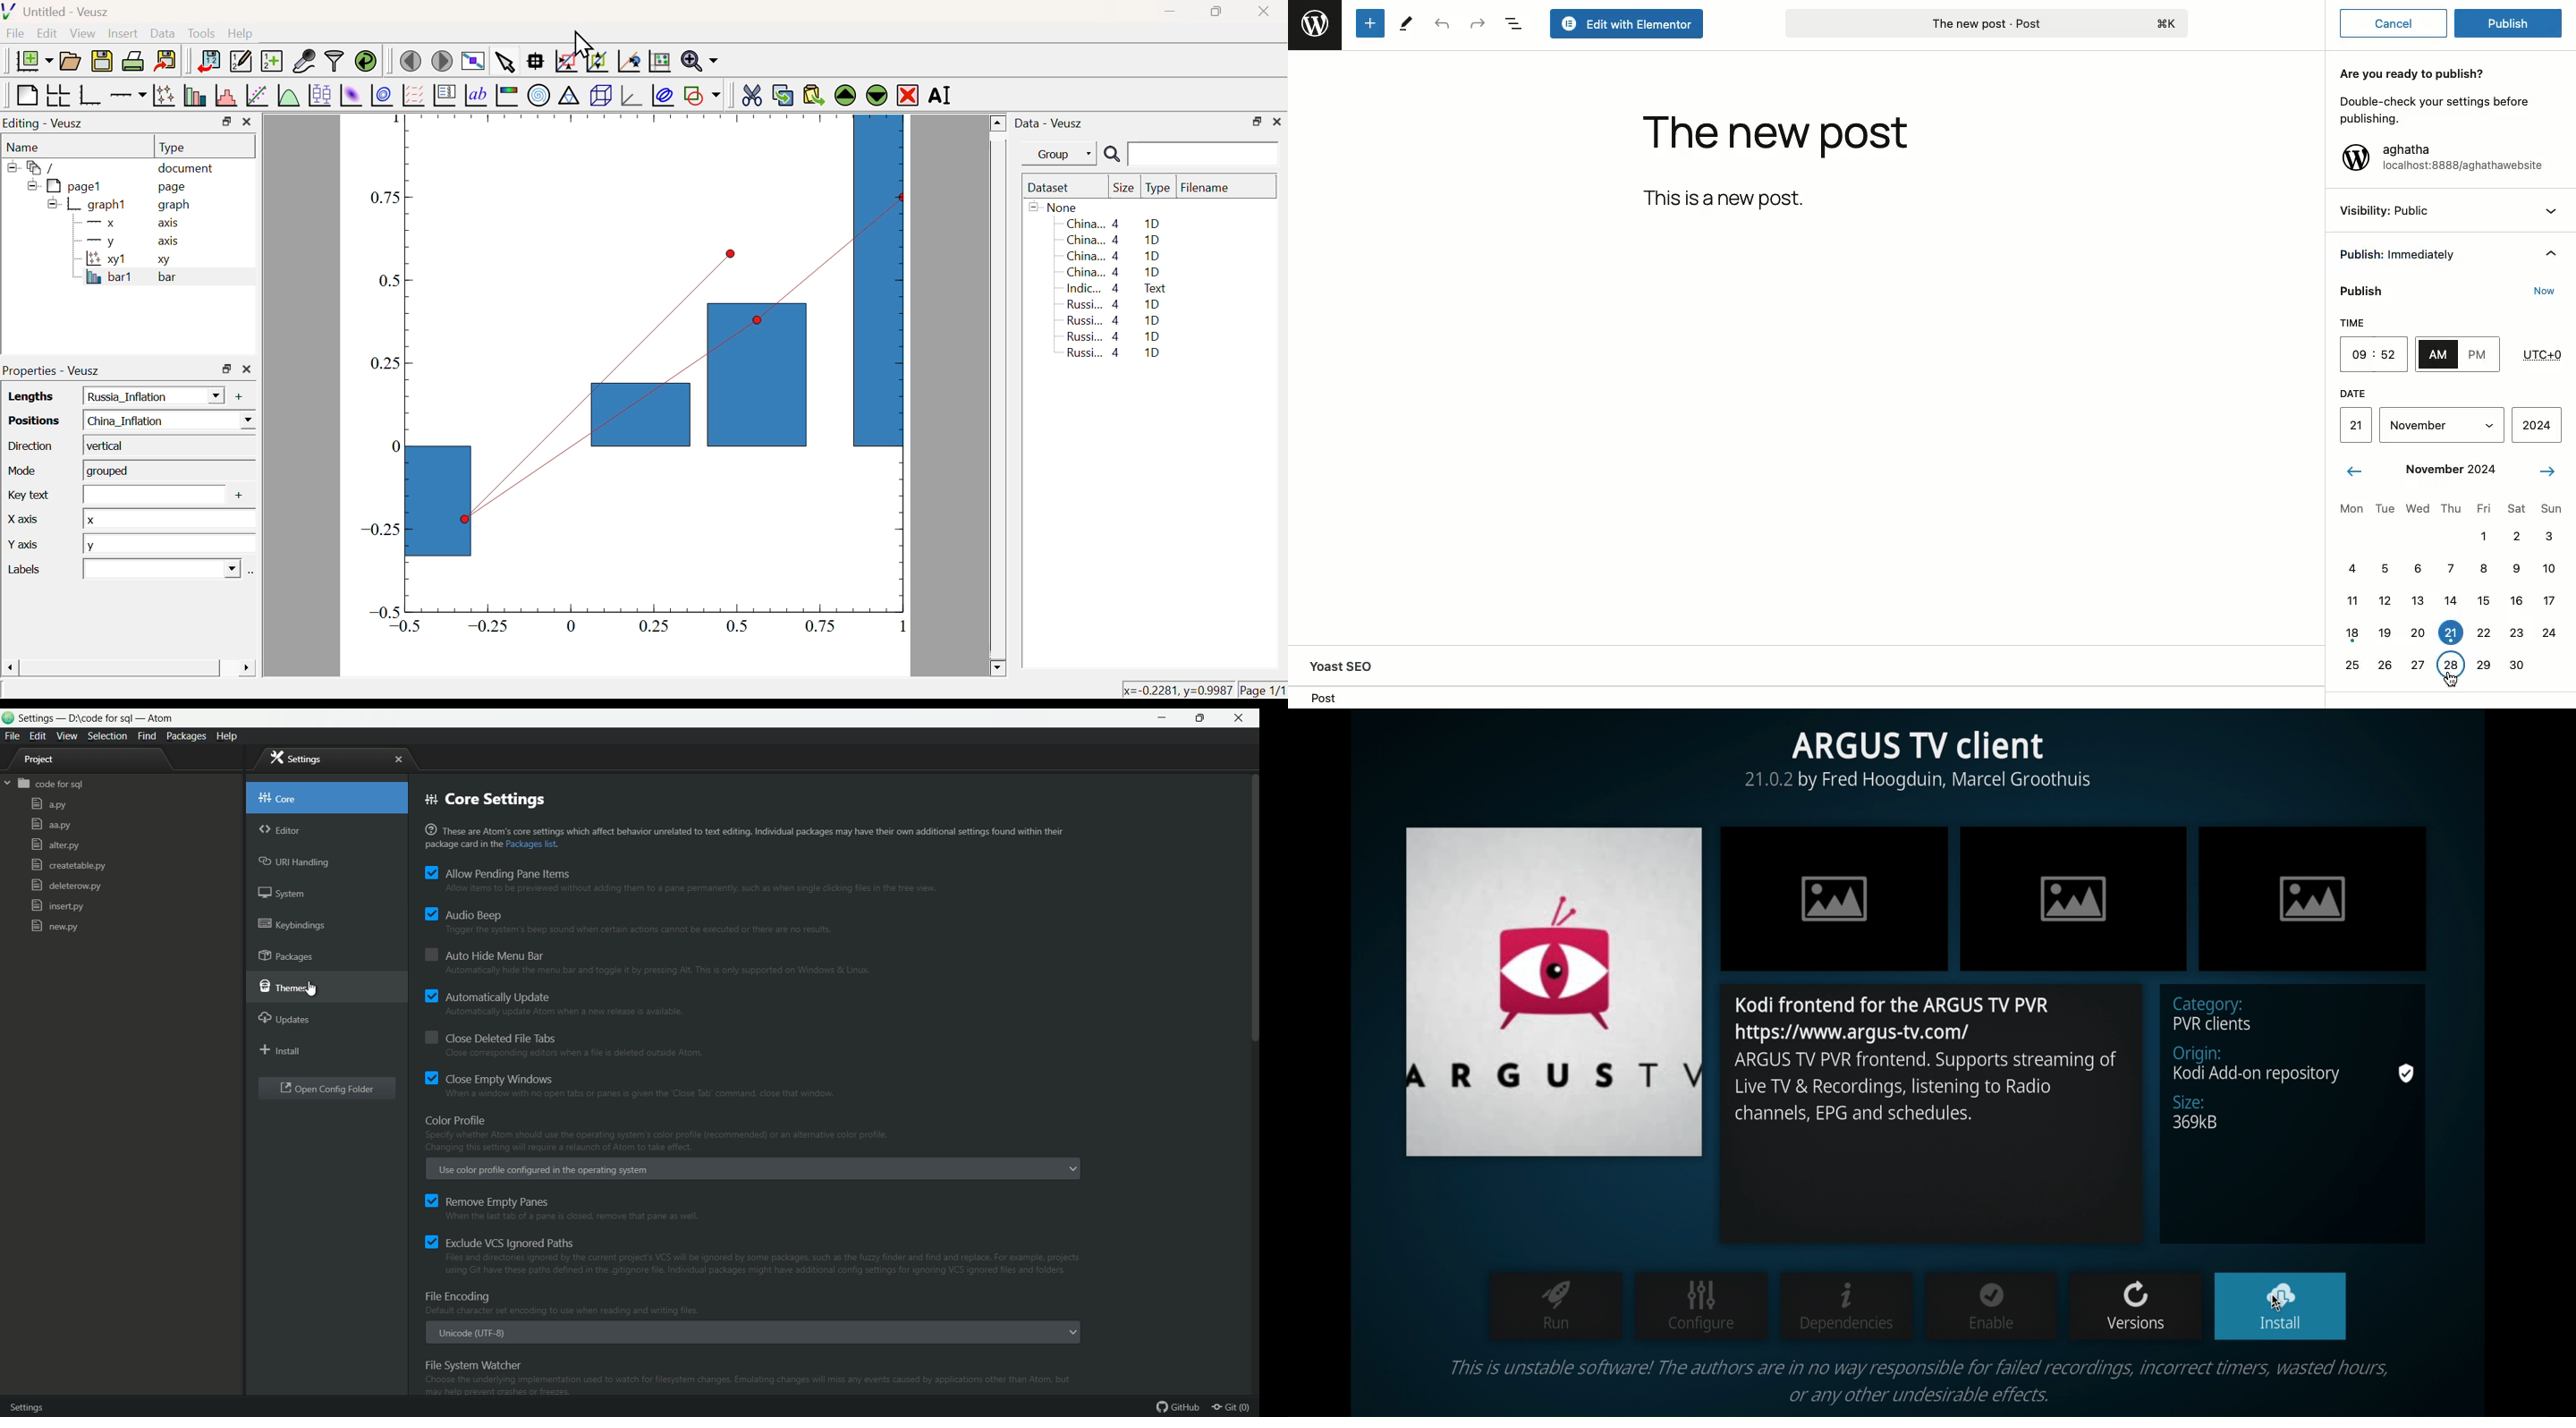  What do you see at coordinates (2221, 1015) in the screenshot?
I see `Category:
PVR clients` at bounding box center [2221, 1015].